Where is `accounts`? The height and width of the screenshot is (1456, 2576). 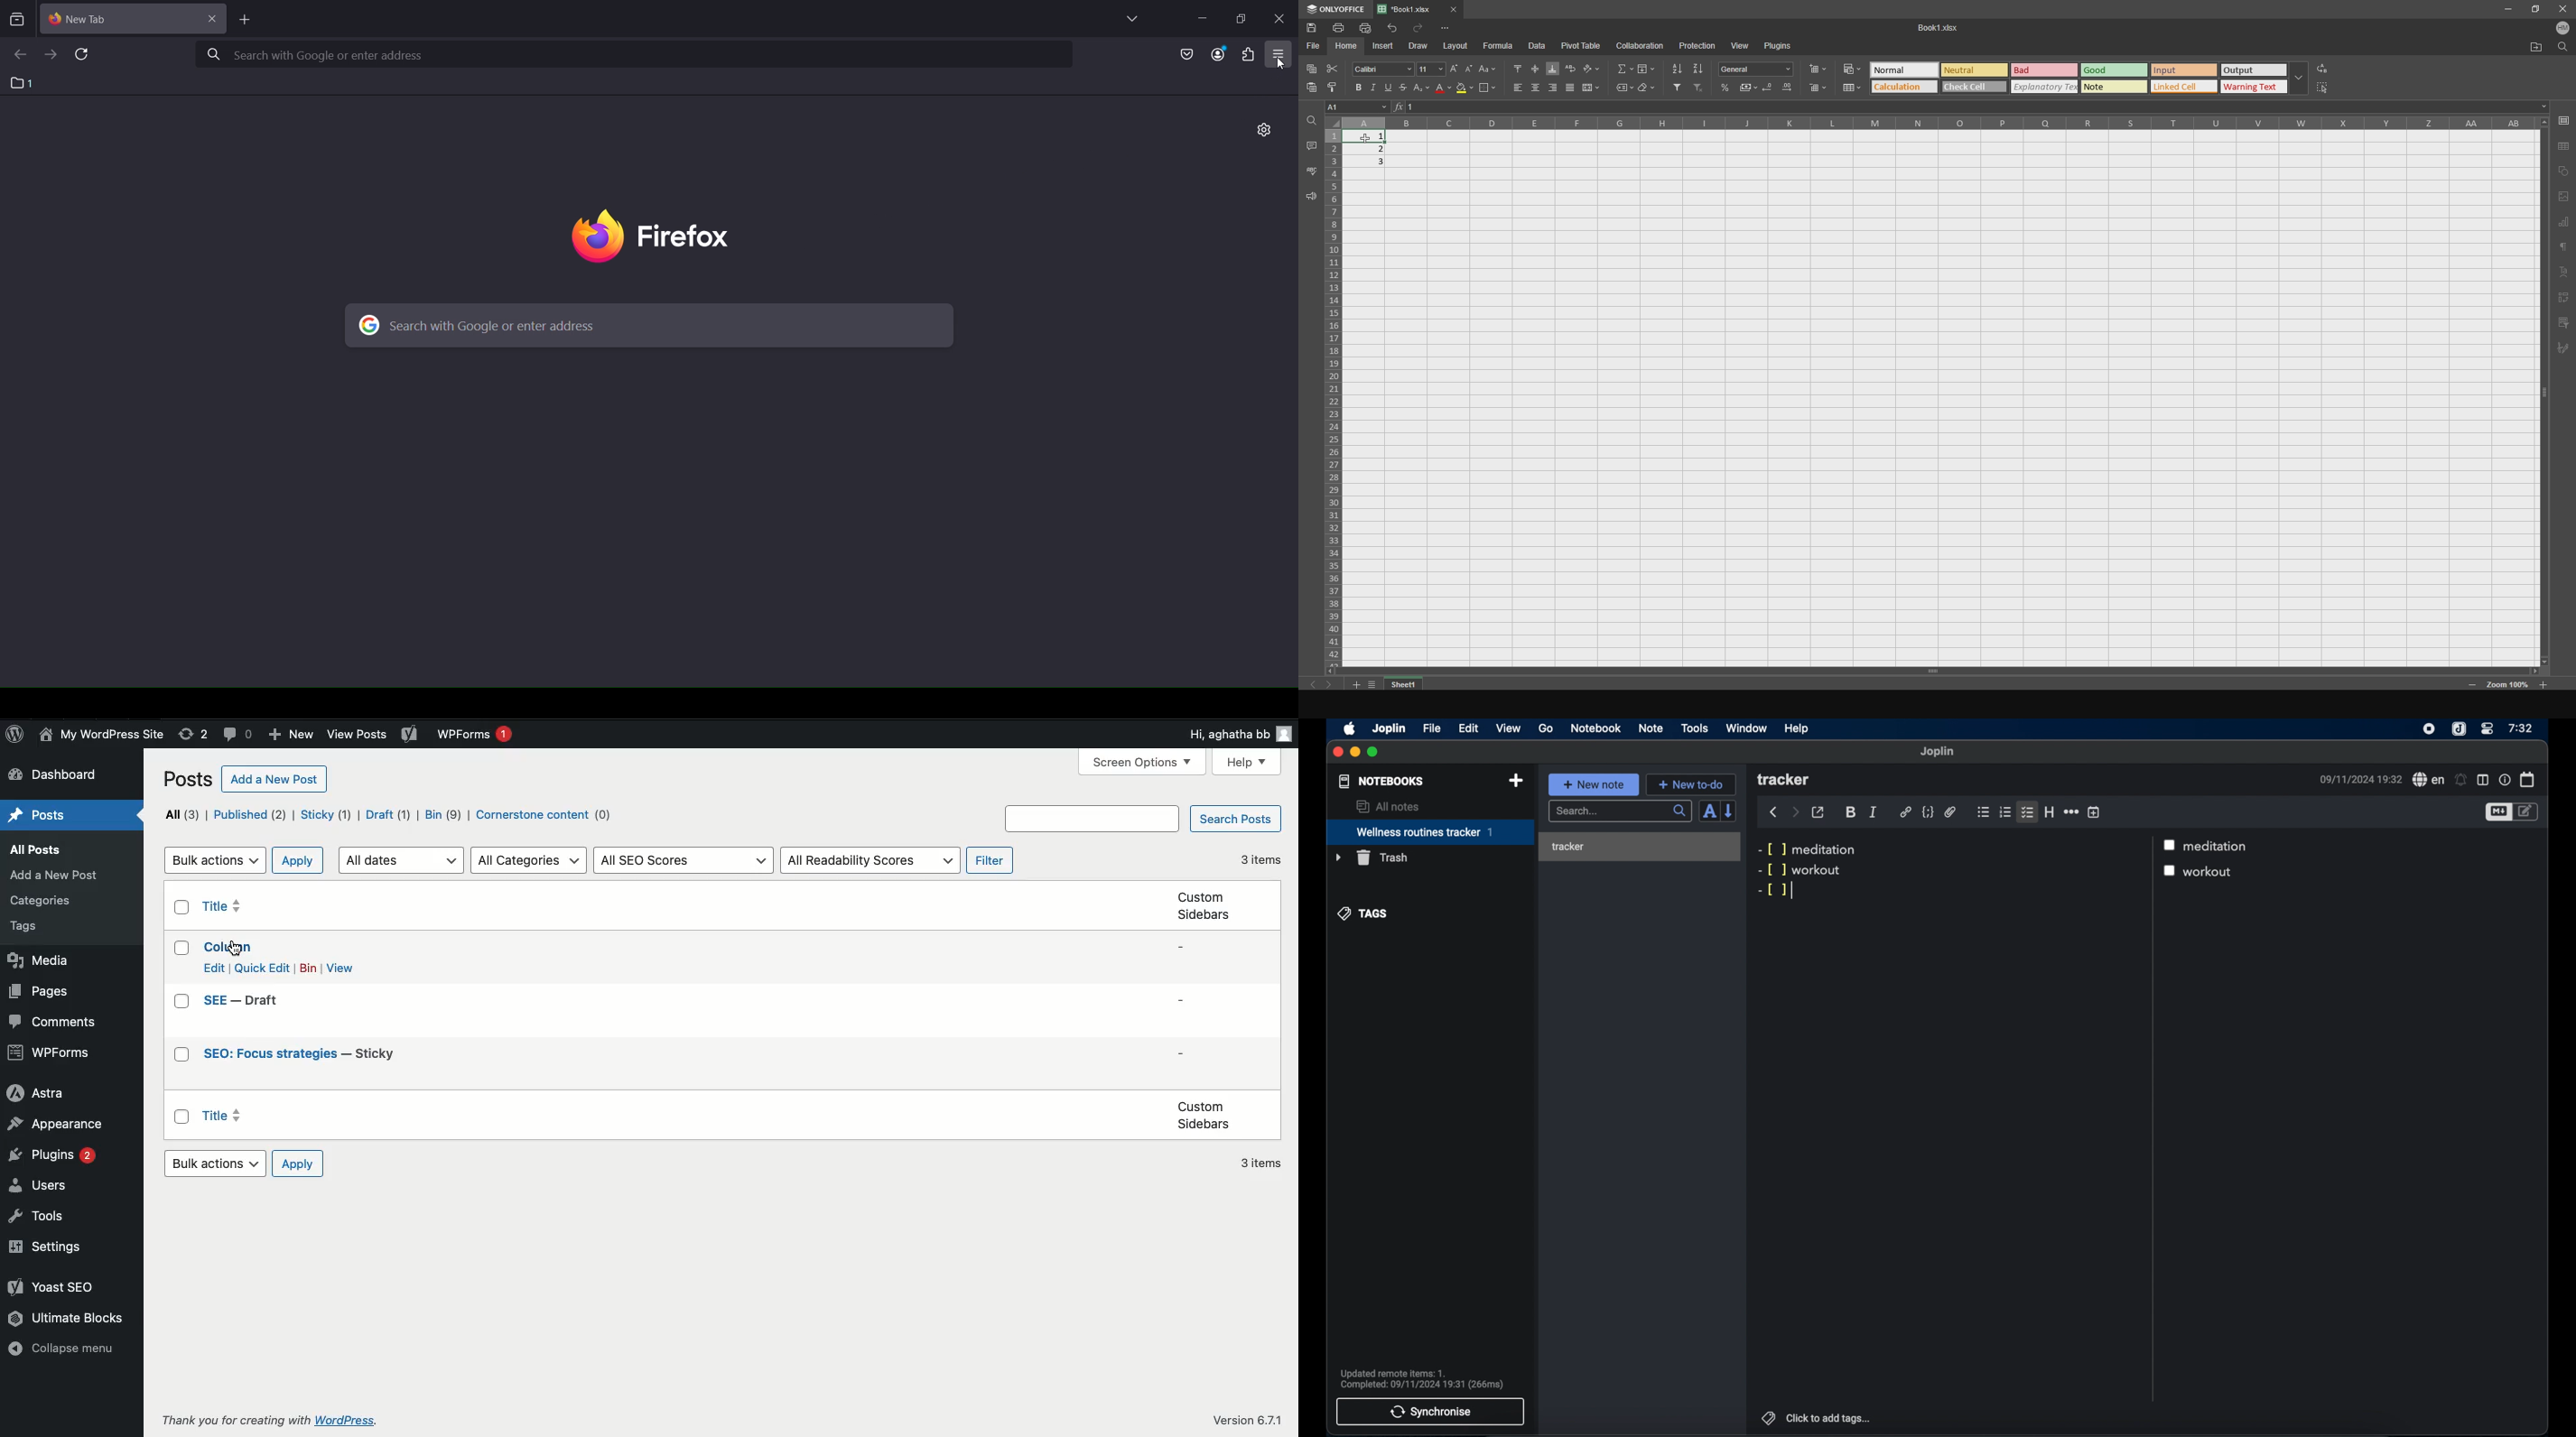 accounts is located at coordinates (1221, 55).